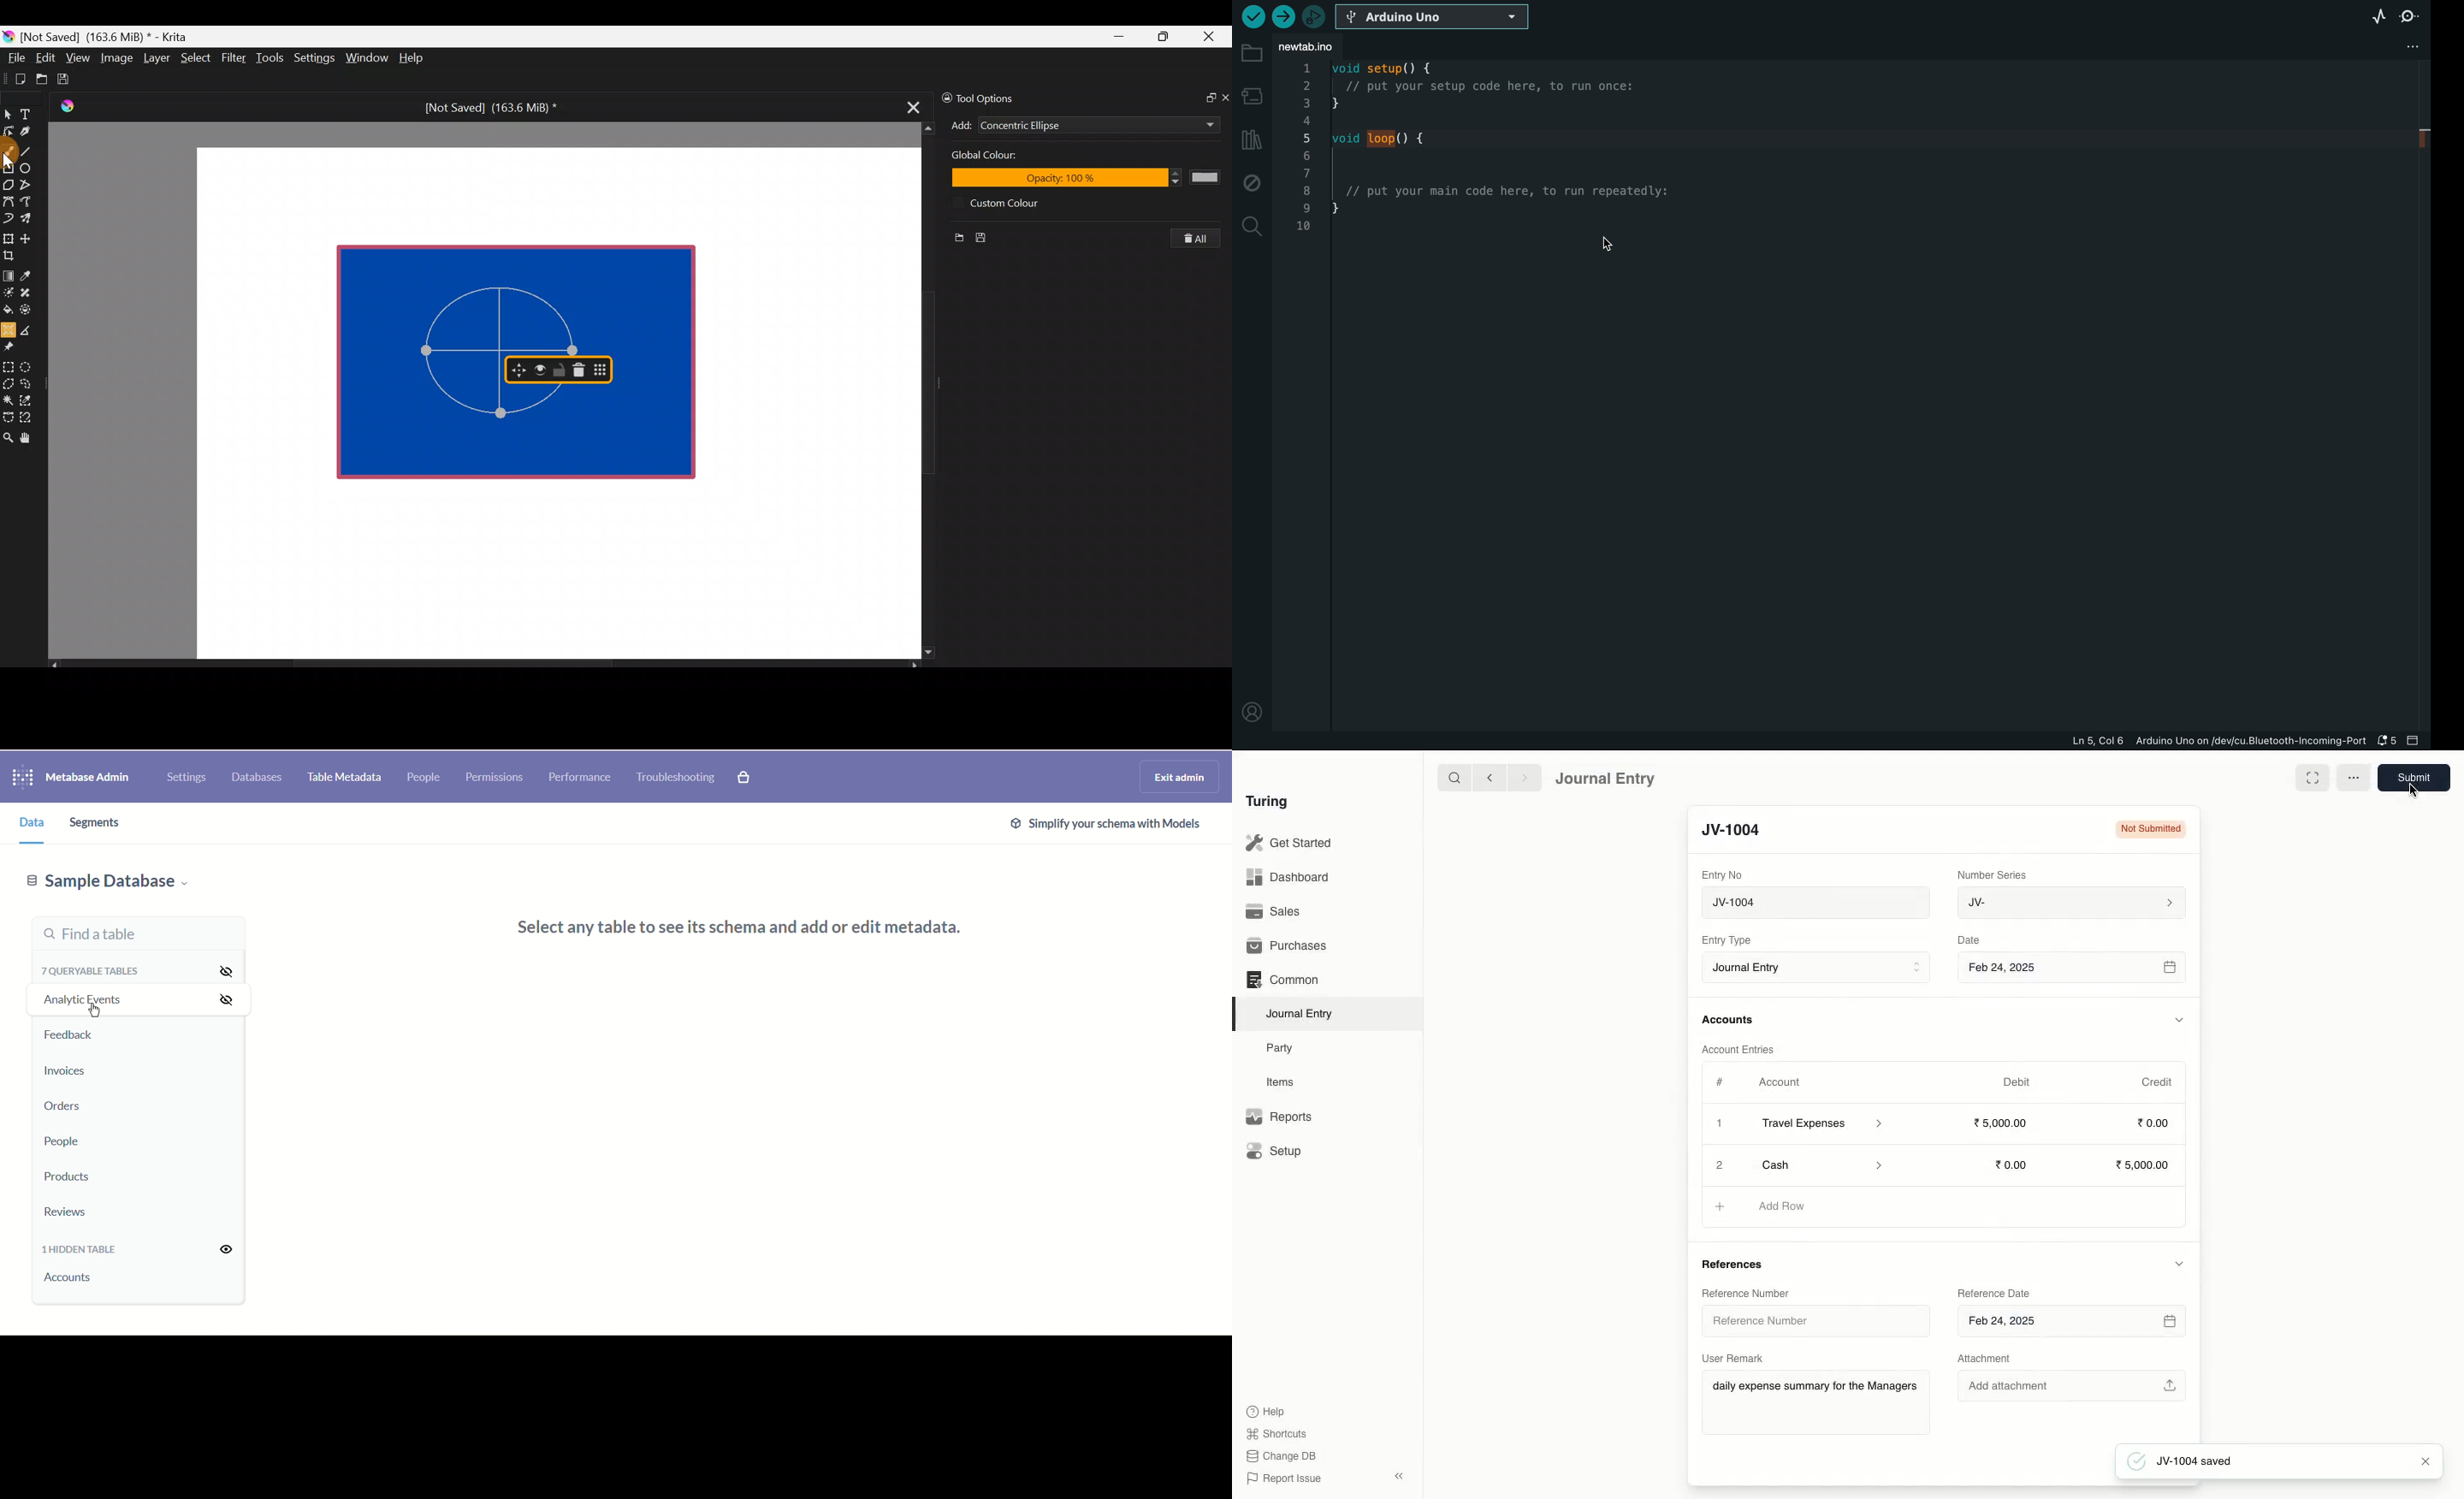 This screenshot has height=1512, width=2464. Describe the element at coordinates (1286, 1479) in the screenshot. I see `Report Issue` at that location.